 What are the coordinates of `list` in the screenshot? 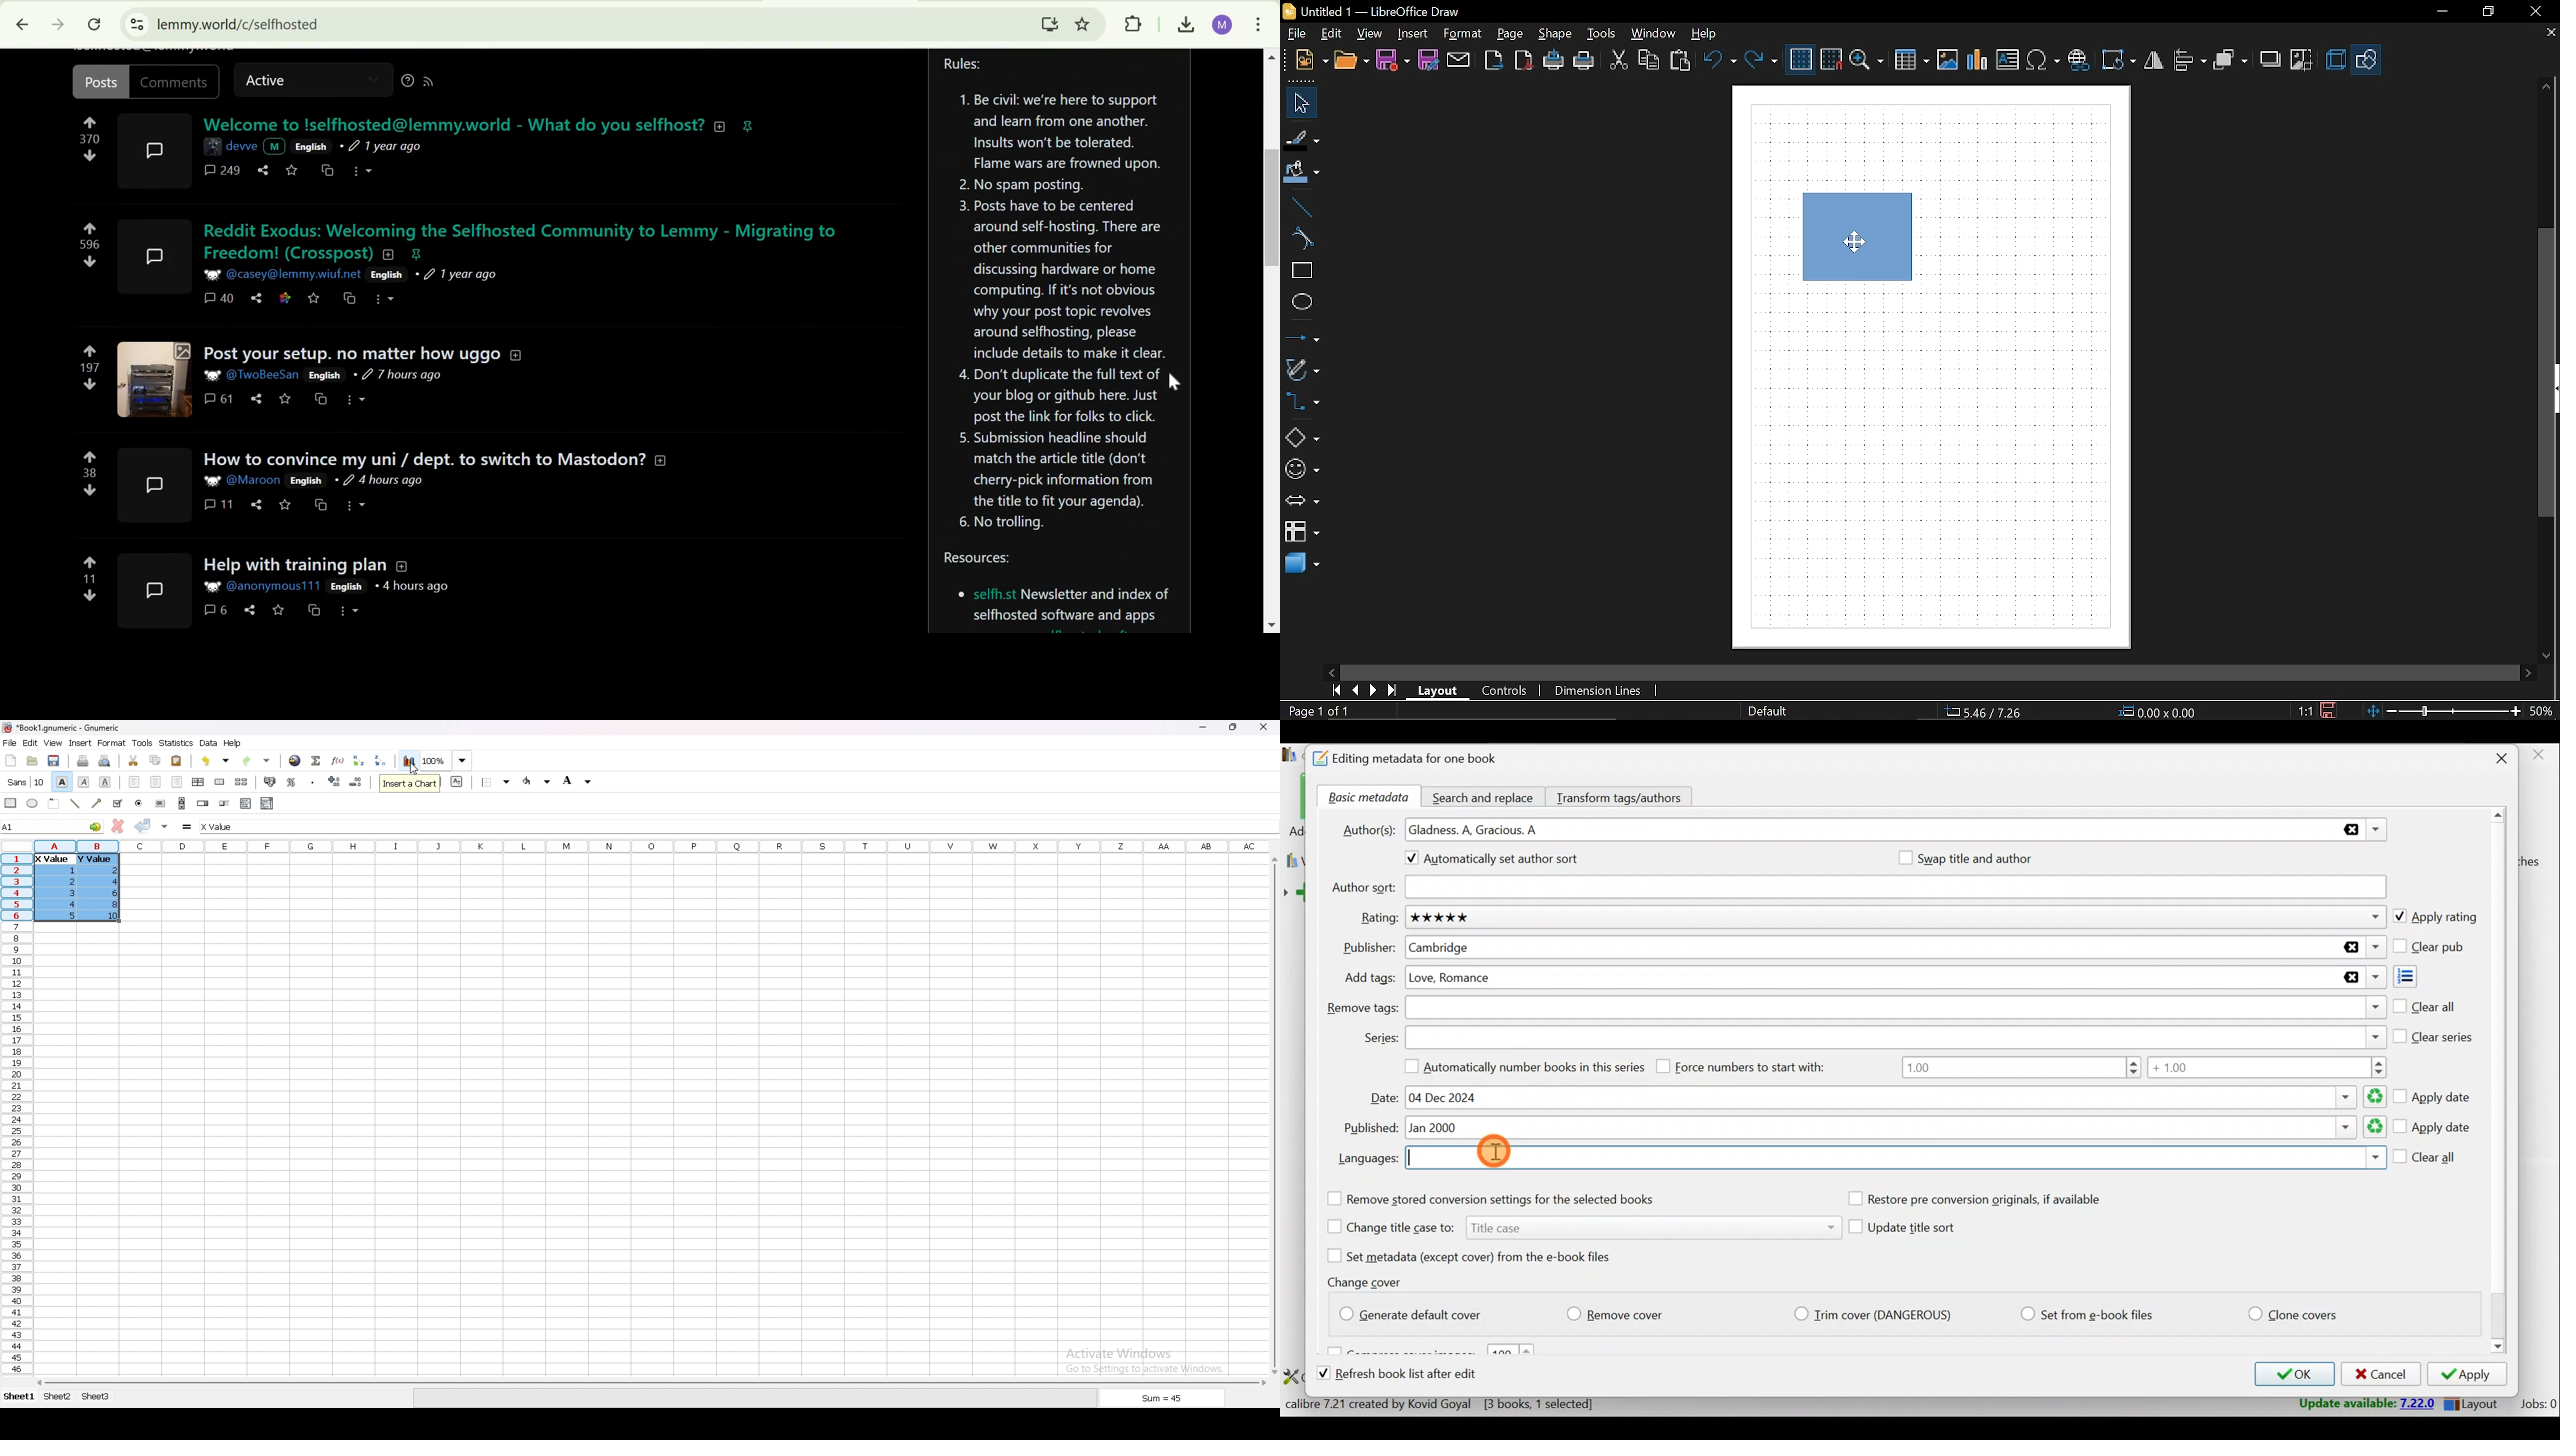 It's located at (245, 803).